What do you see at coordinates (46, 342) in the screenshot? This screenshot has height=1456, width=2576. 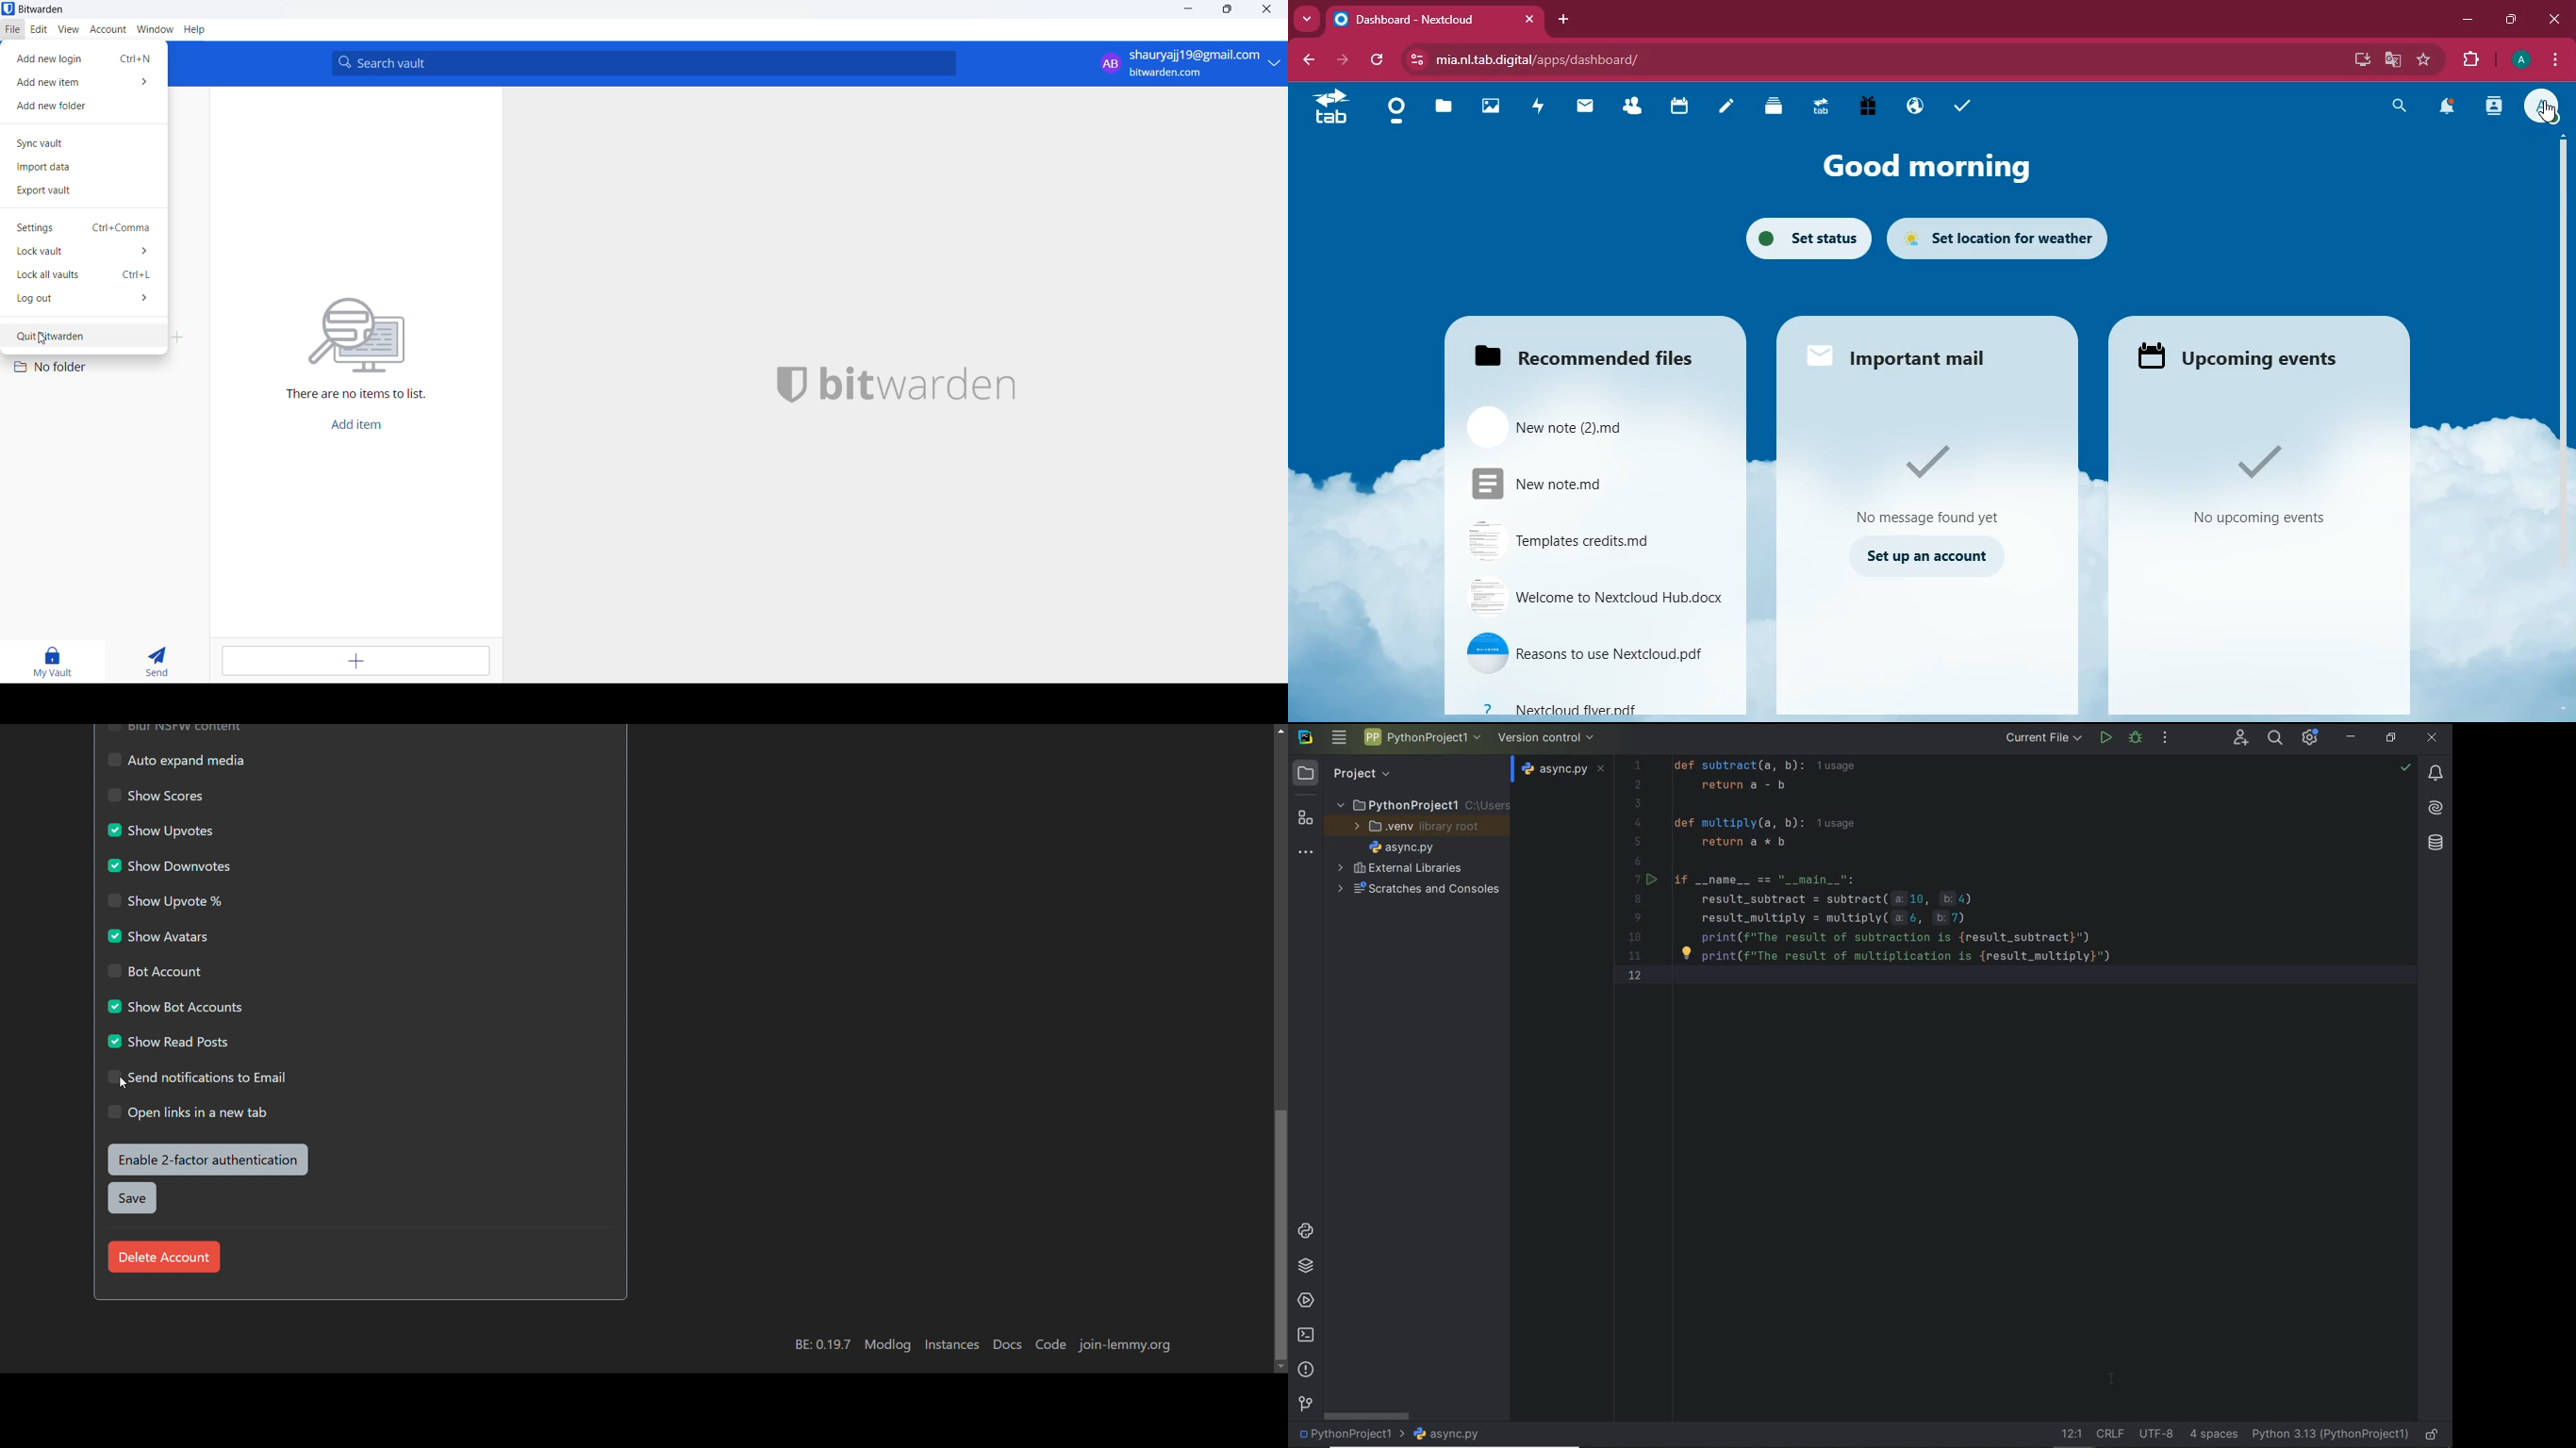 I see `cursor` at bounding box center [46, 342].